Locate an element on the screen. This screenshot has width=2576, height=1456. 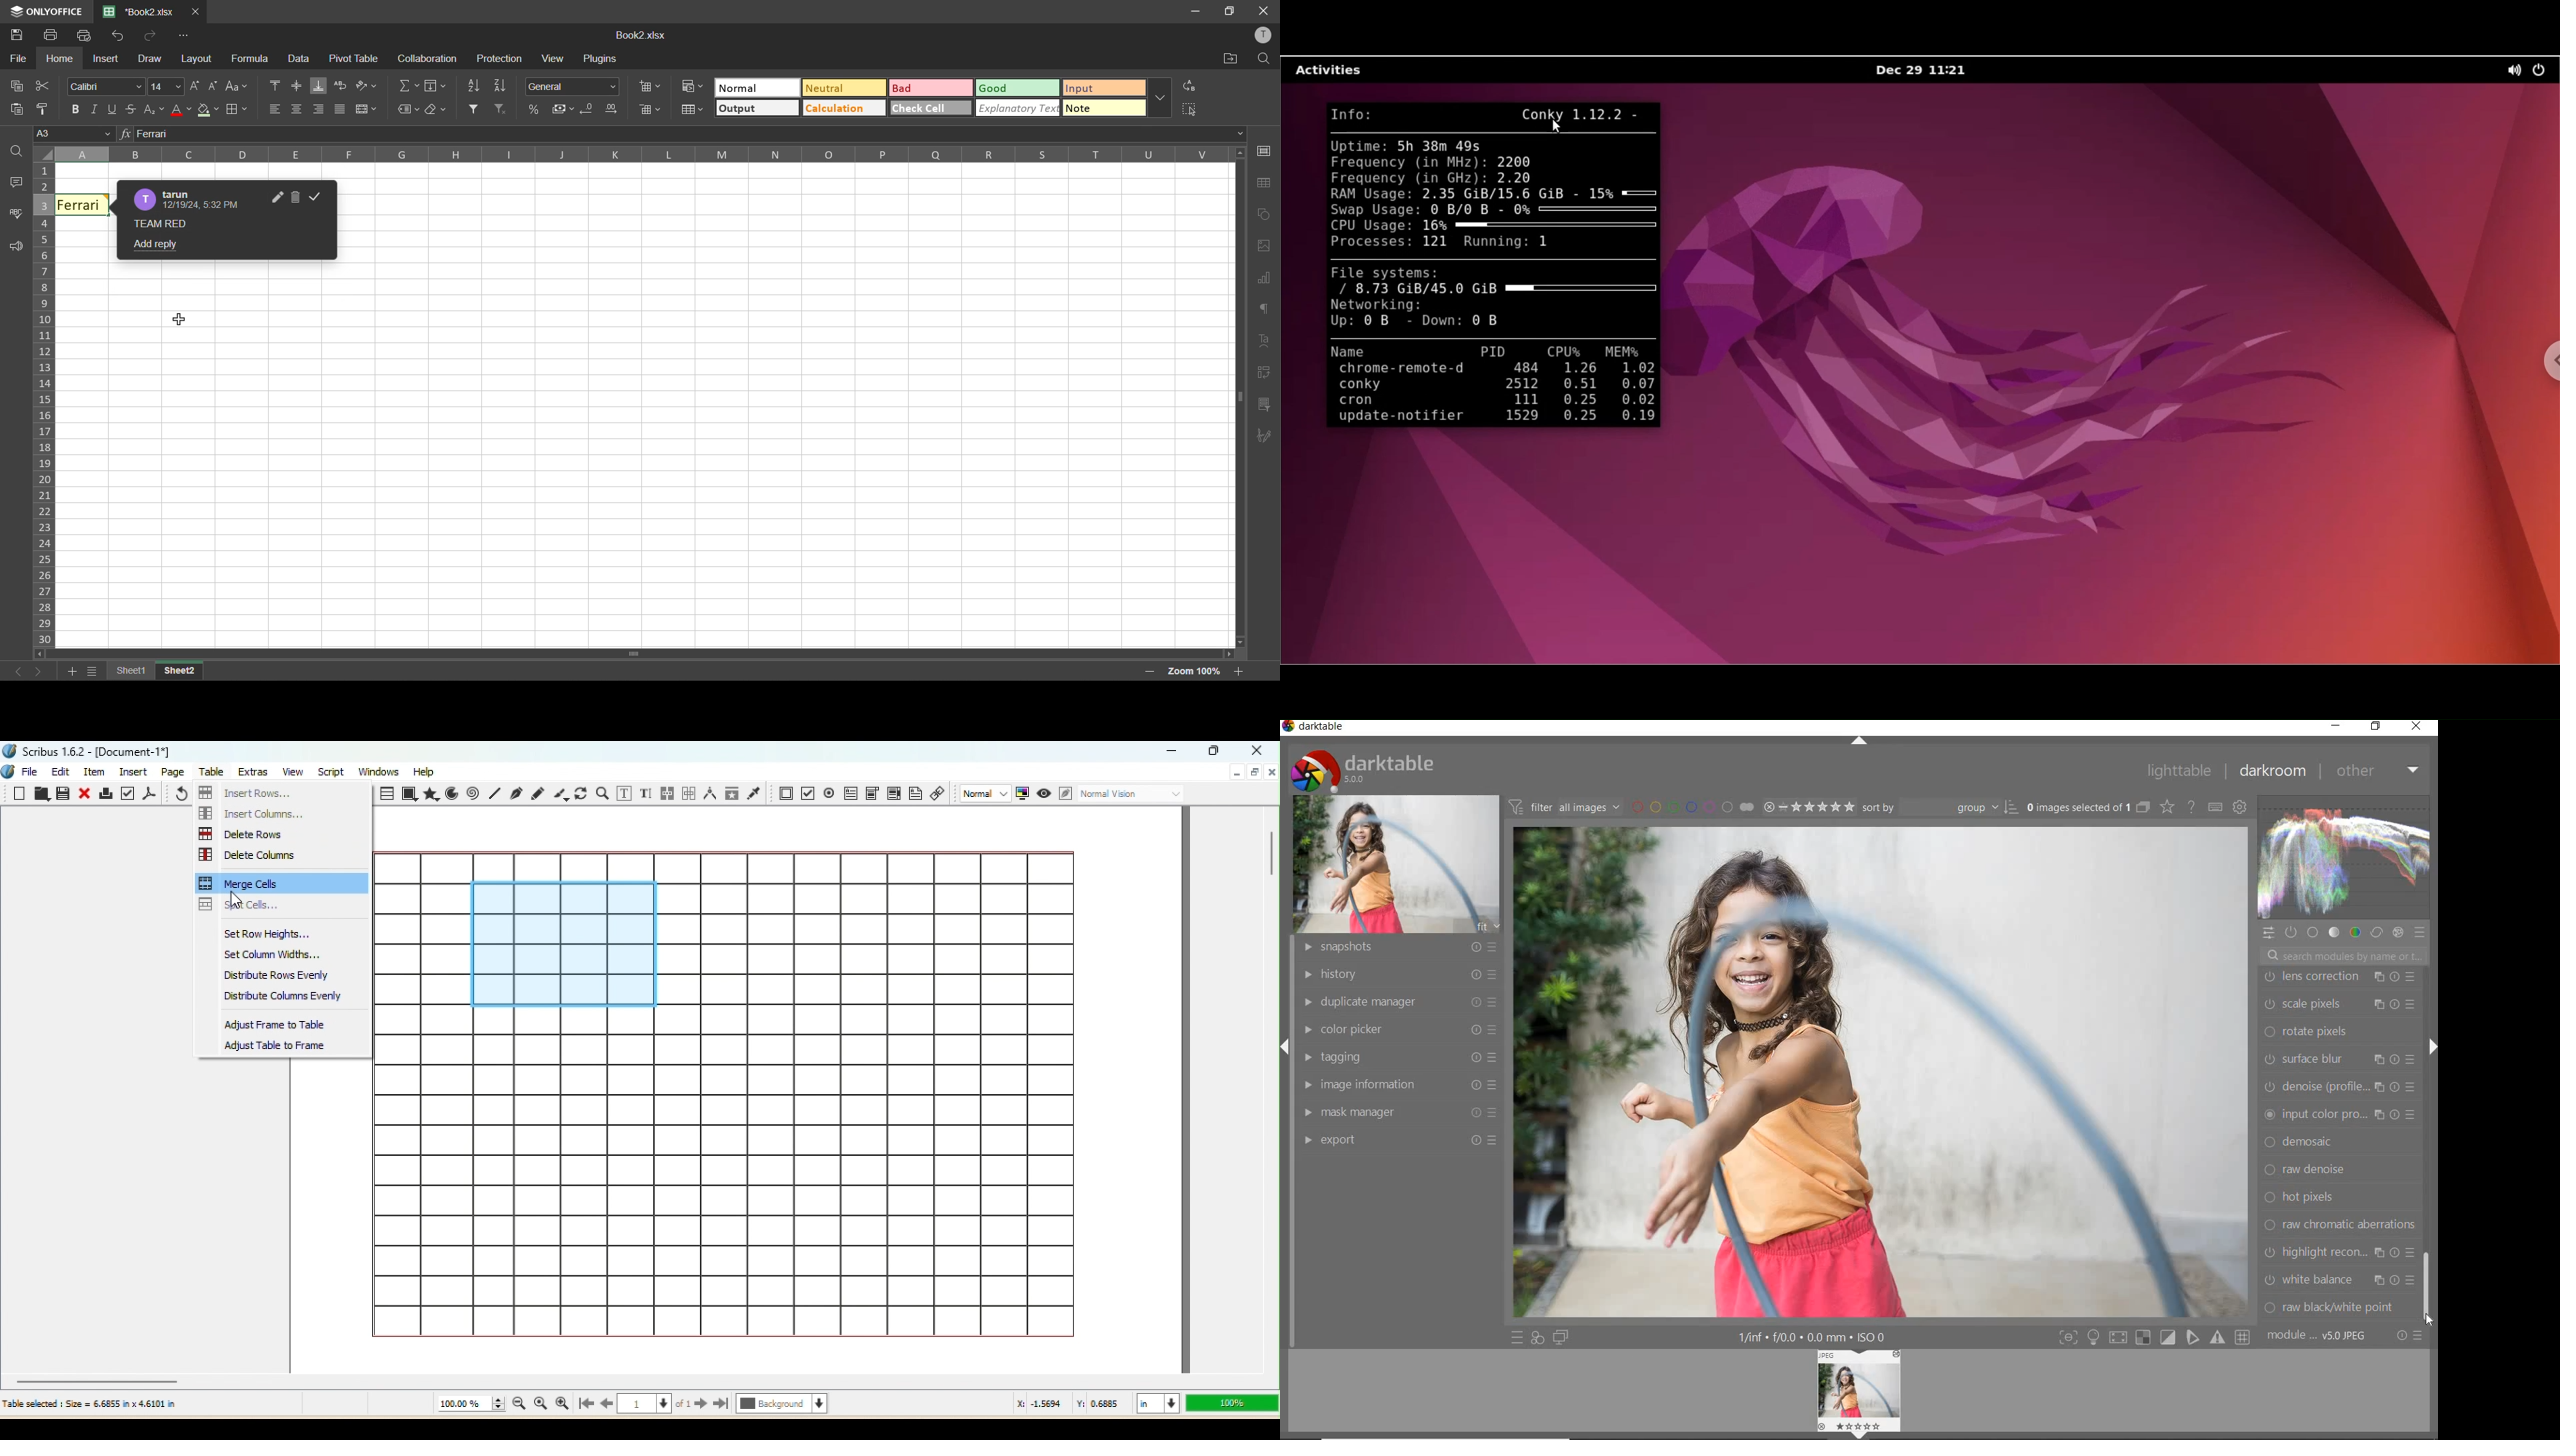
Merge cells is located at coordinates (243, 883).